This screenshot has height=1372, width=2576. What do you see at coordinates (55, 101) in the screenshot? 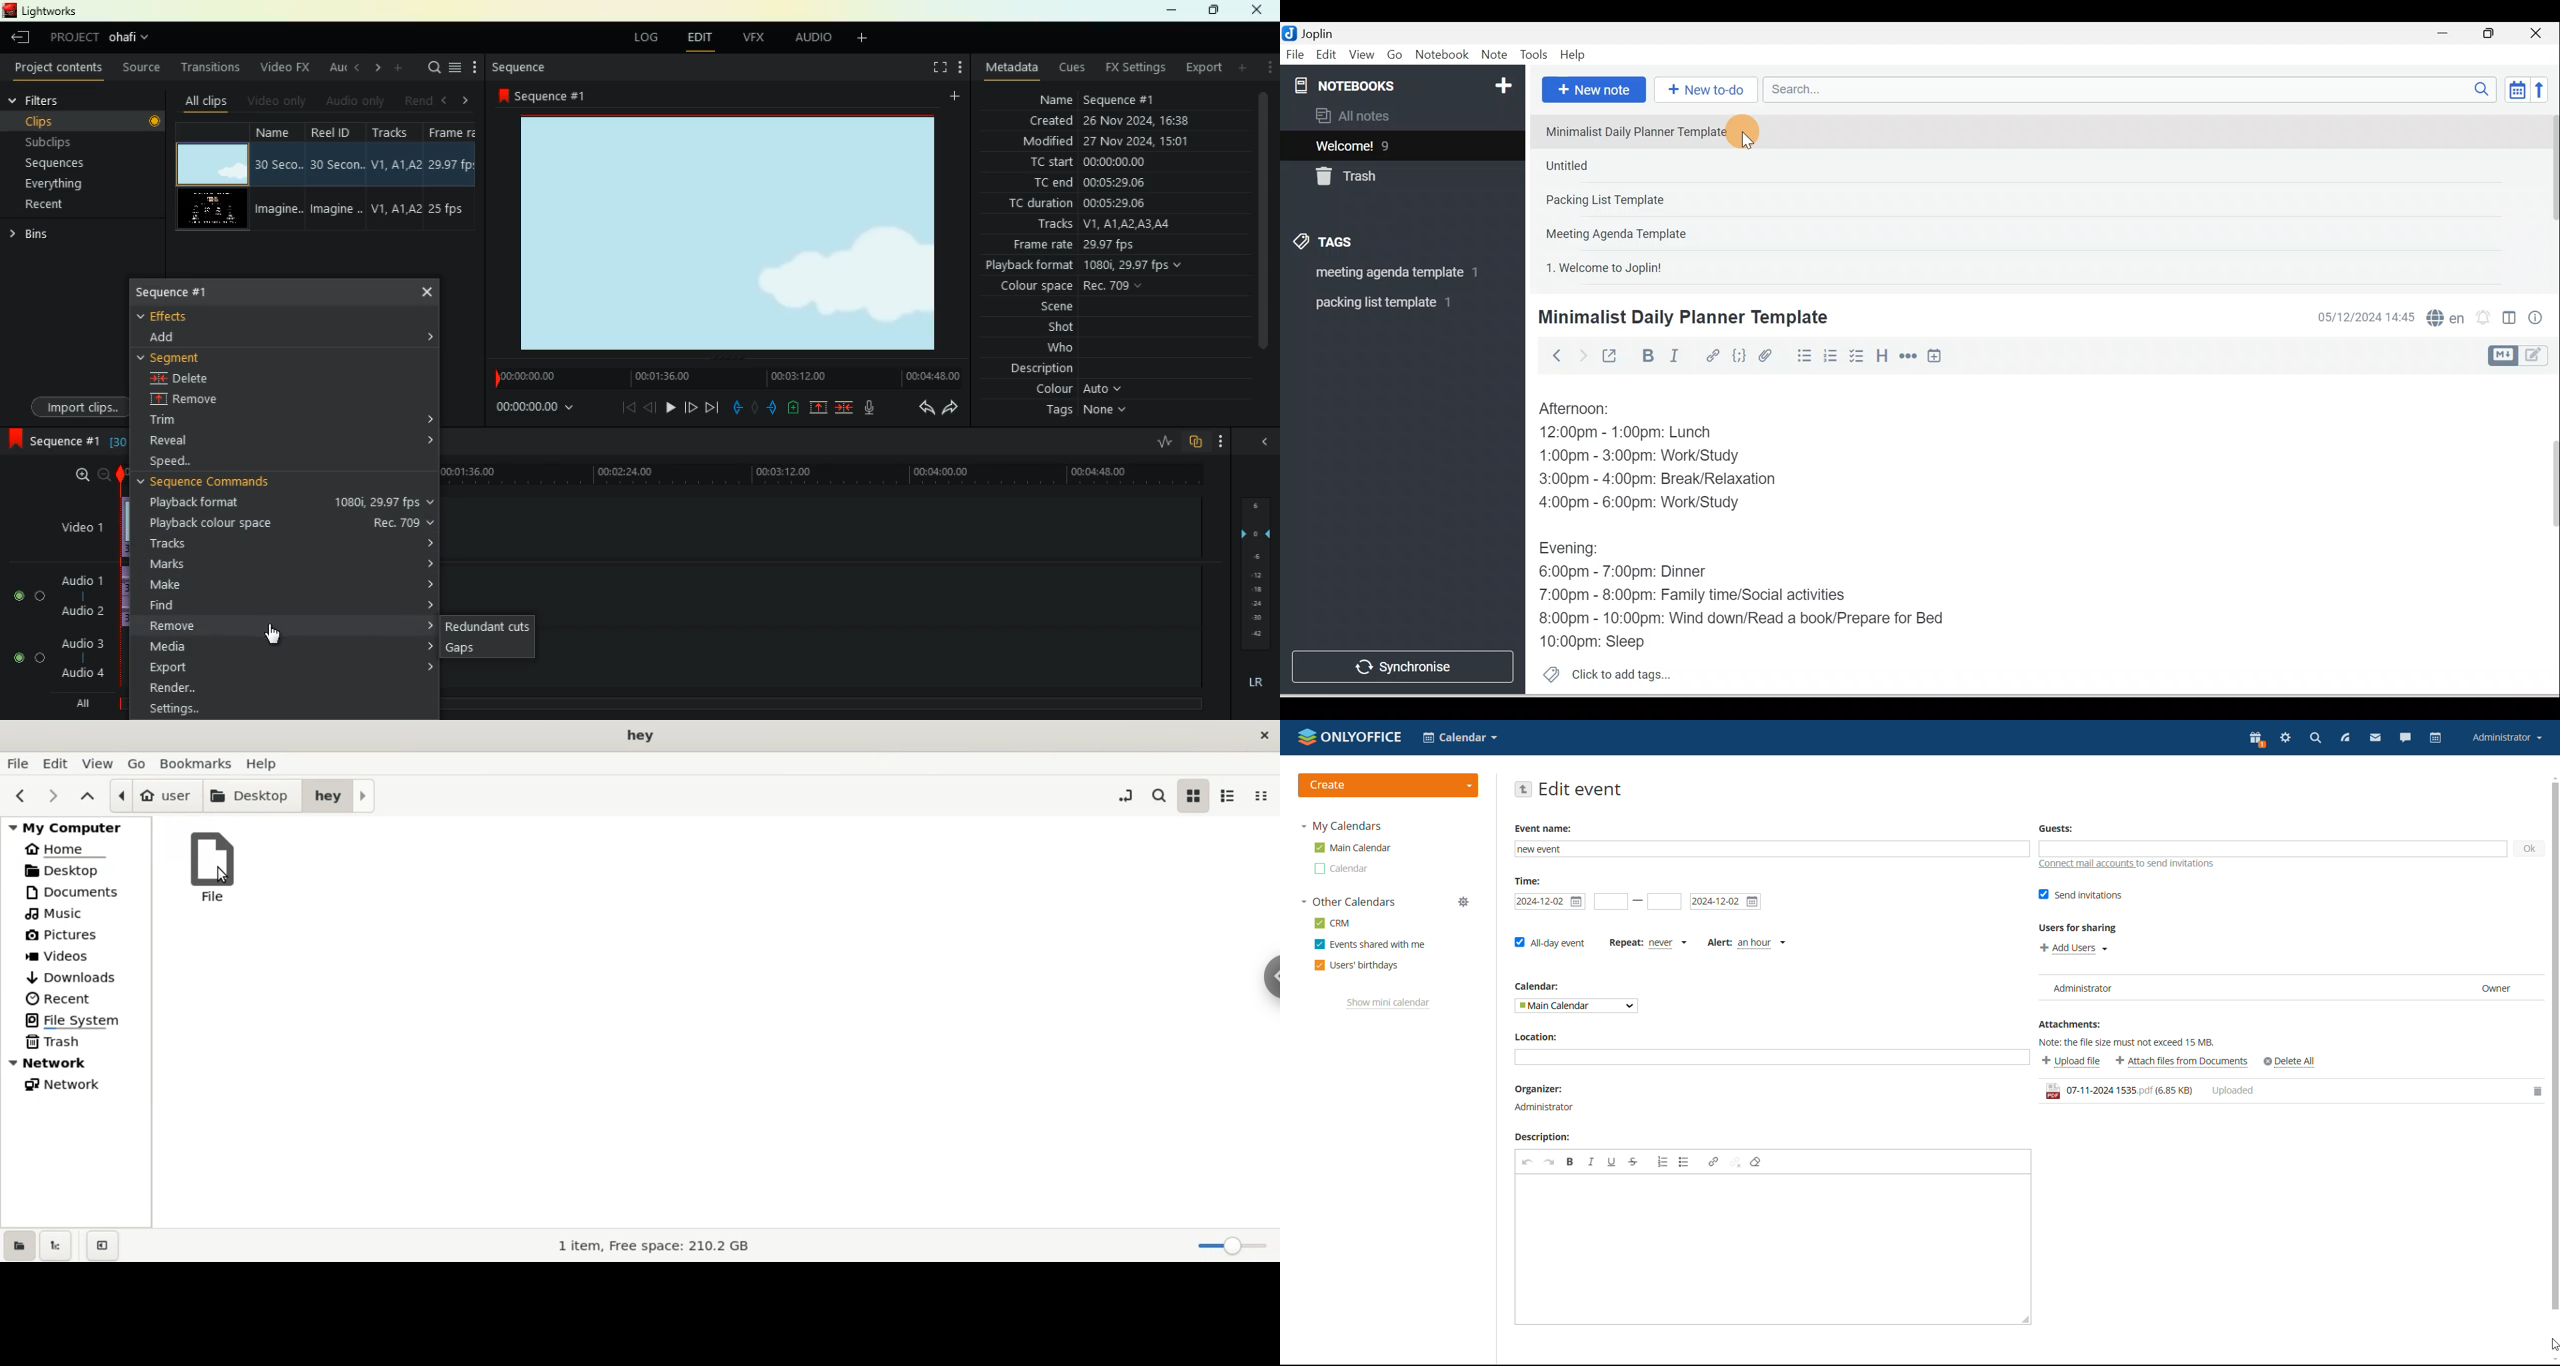
I see `filters` at bounding box center [55, 101].